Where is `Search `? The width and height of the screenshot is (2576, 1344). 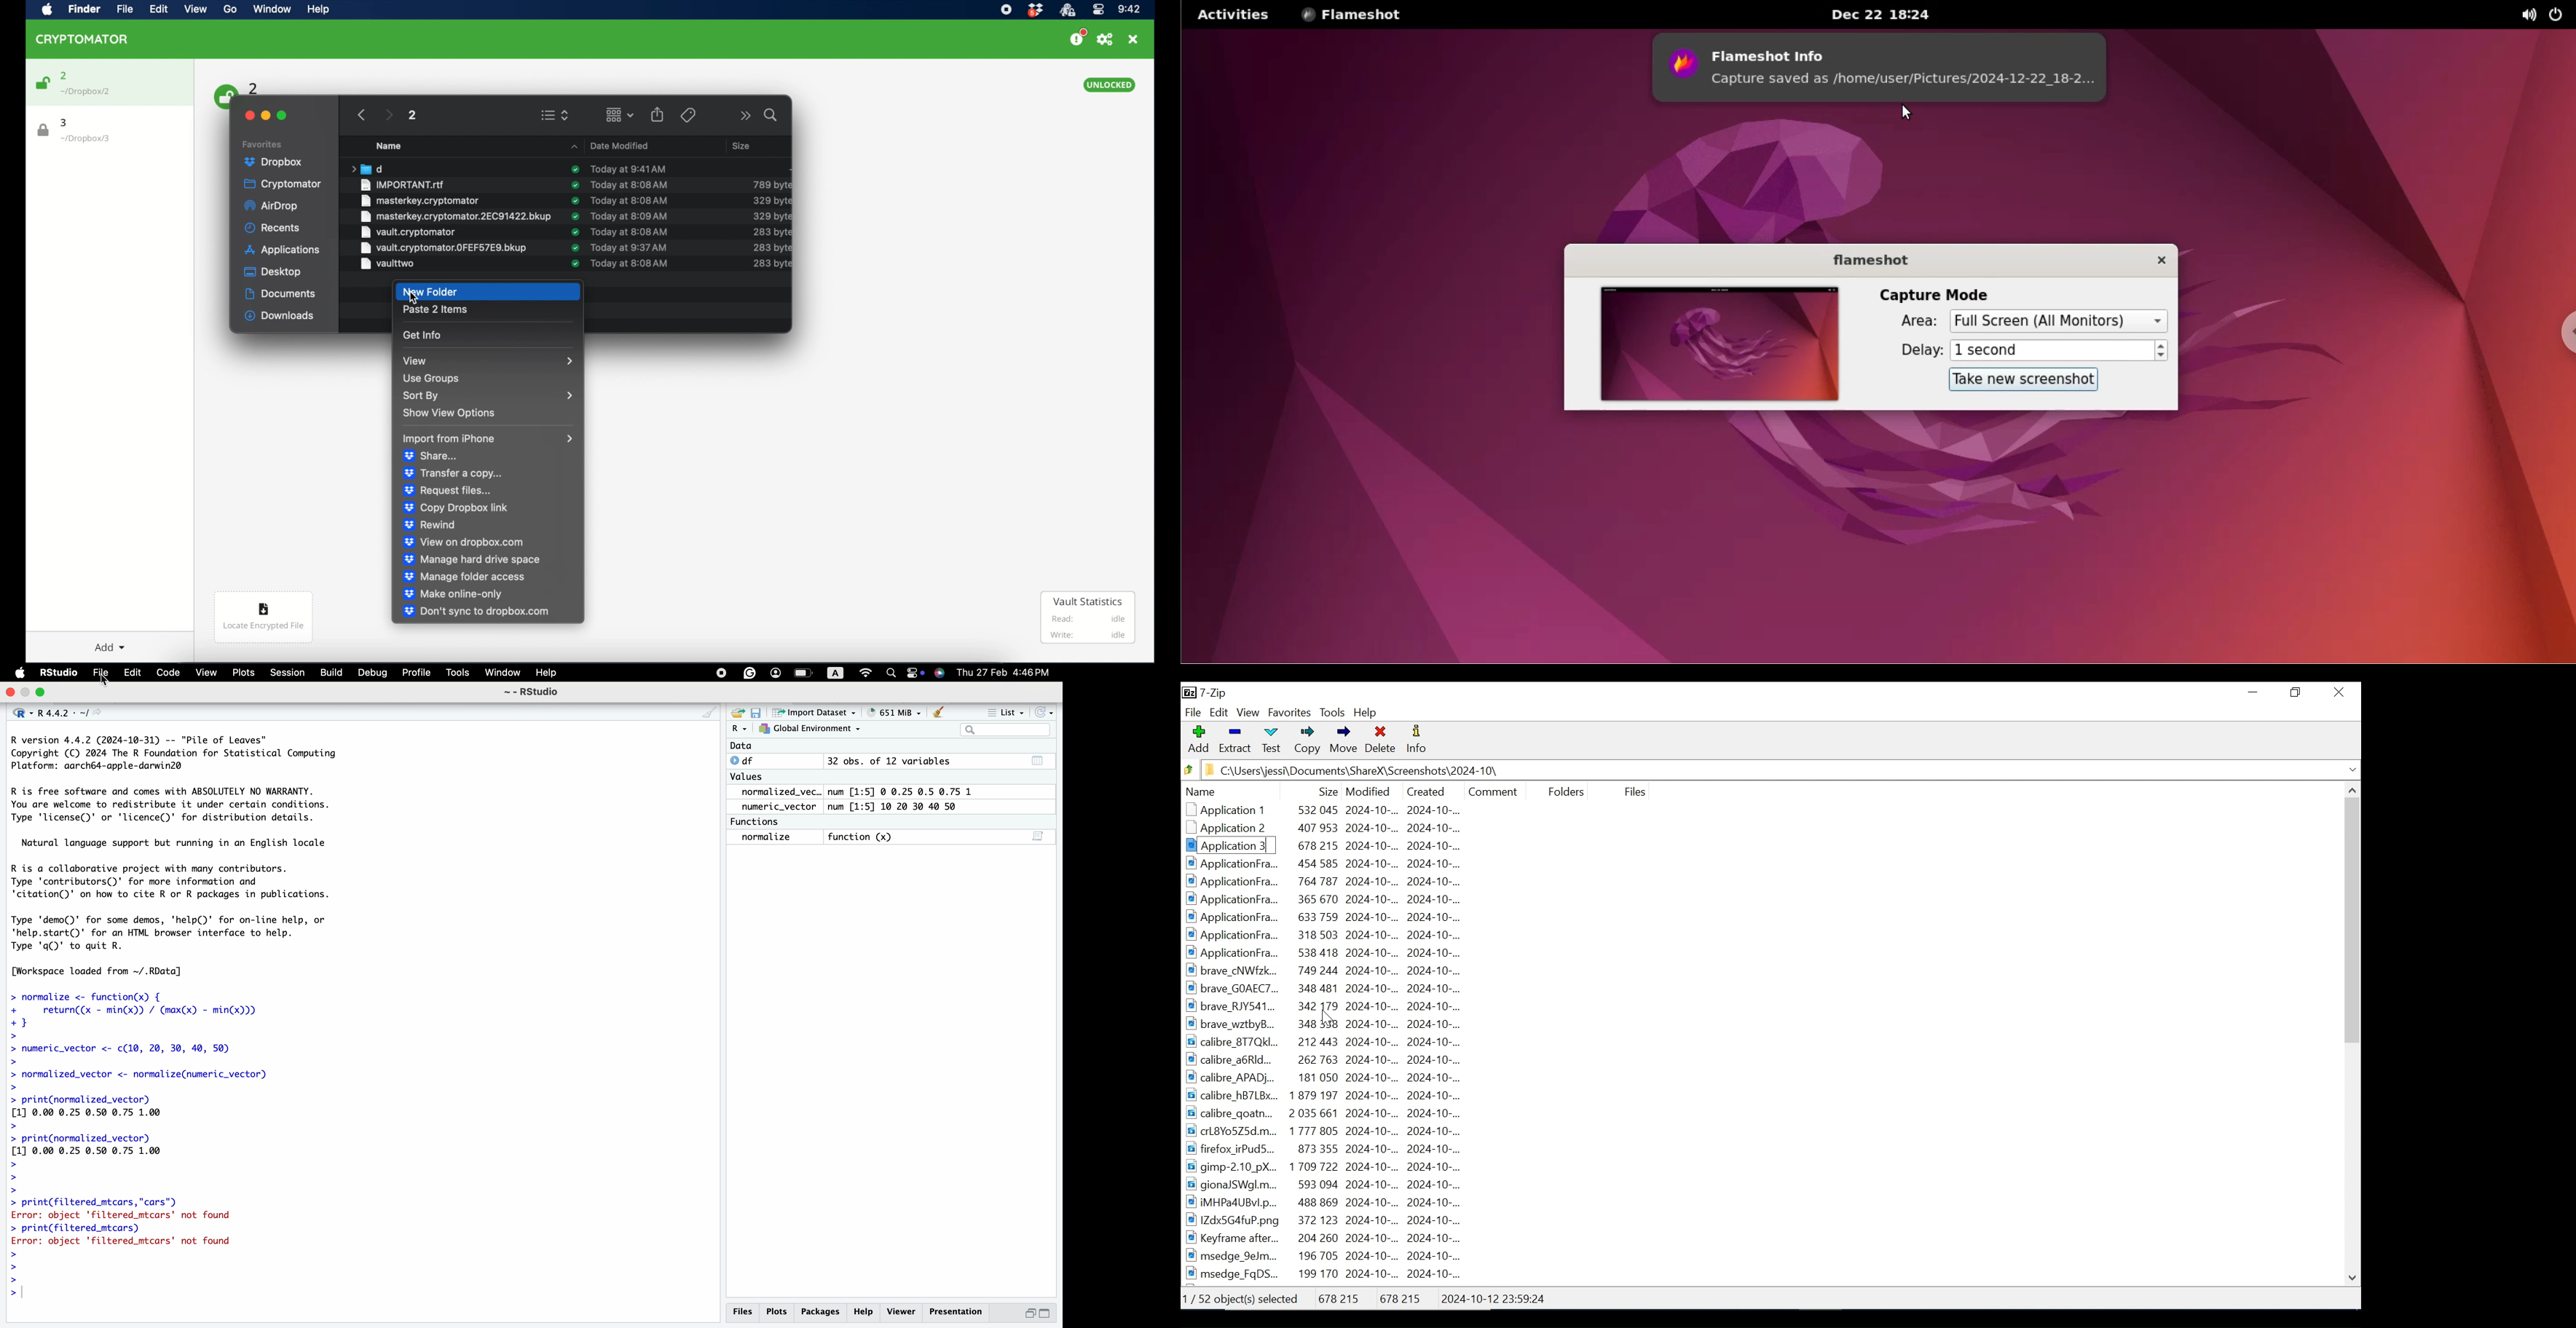
Search  is located at coordinates (892, 672).